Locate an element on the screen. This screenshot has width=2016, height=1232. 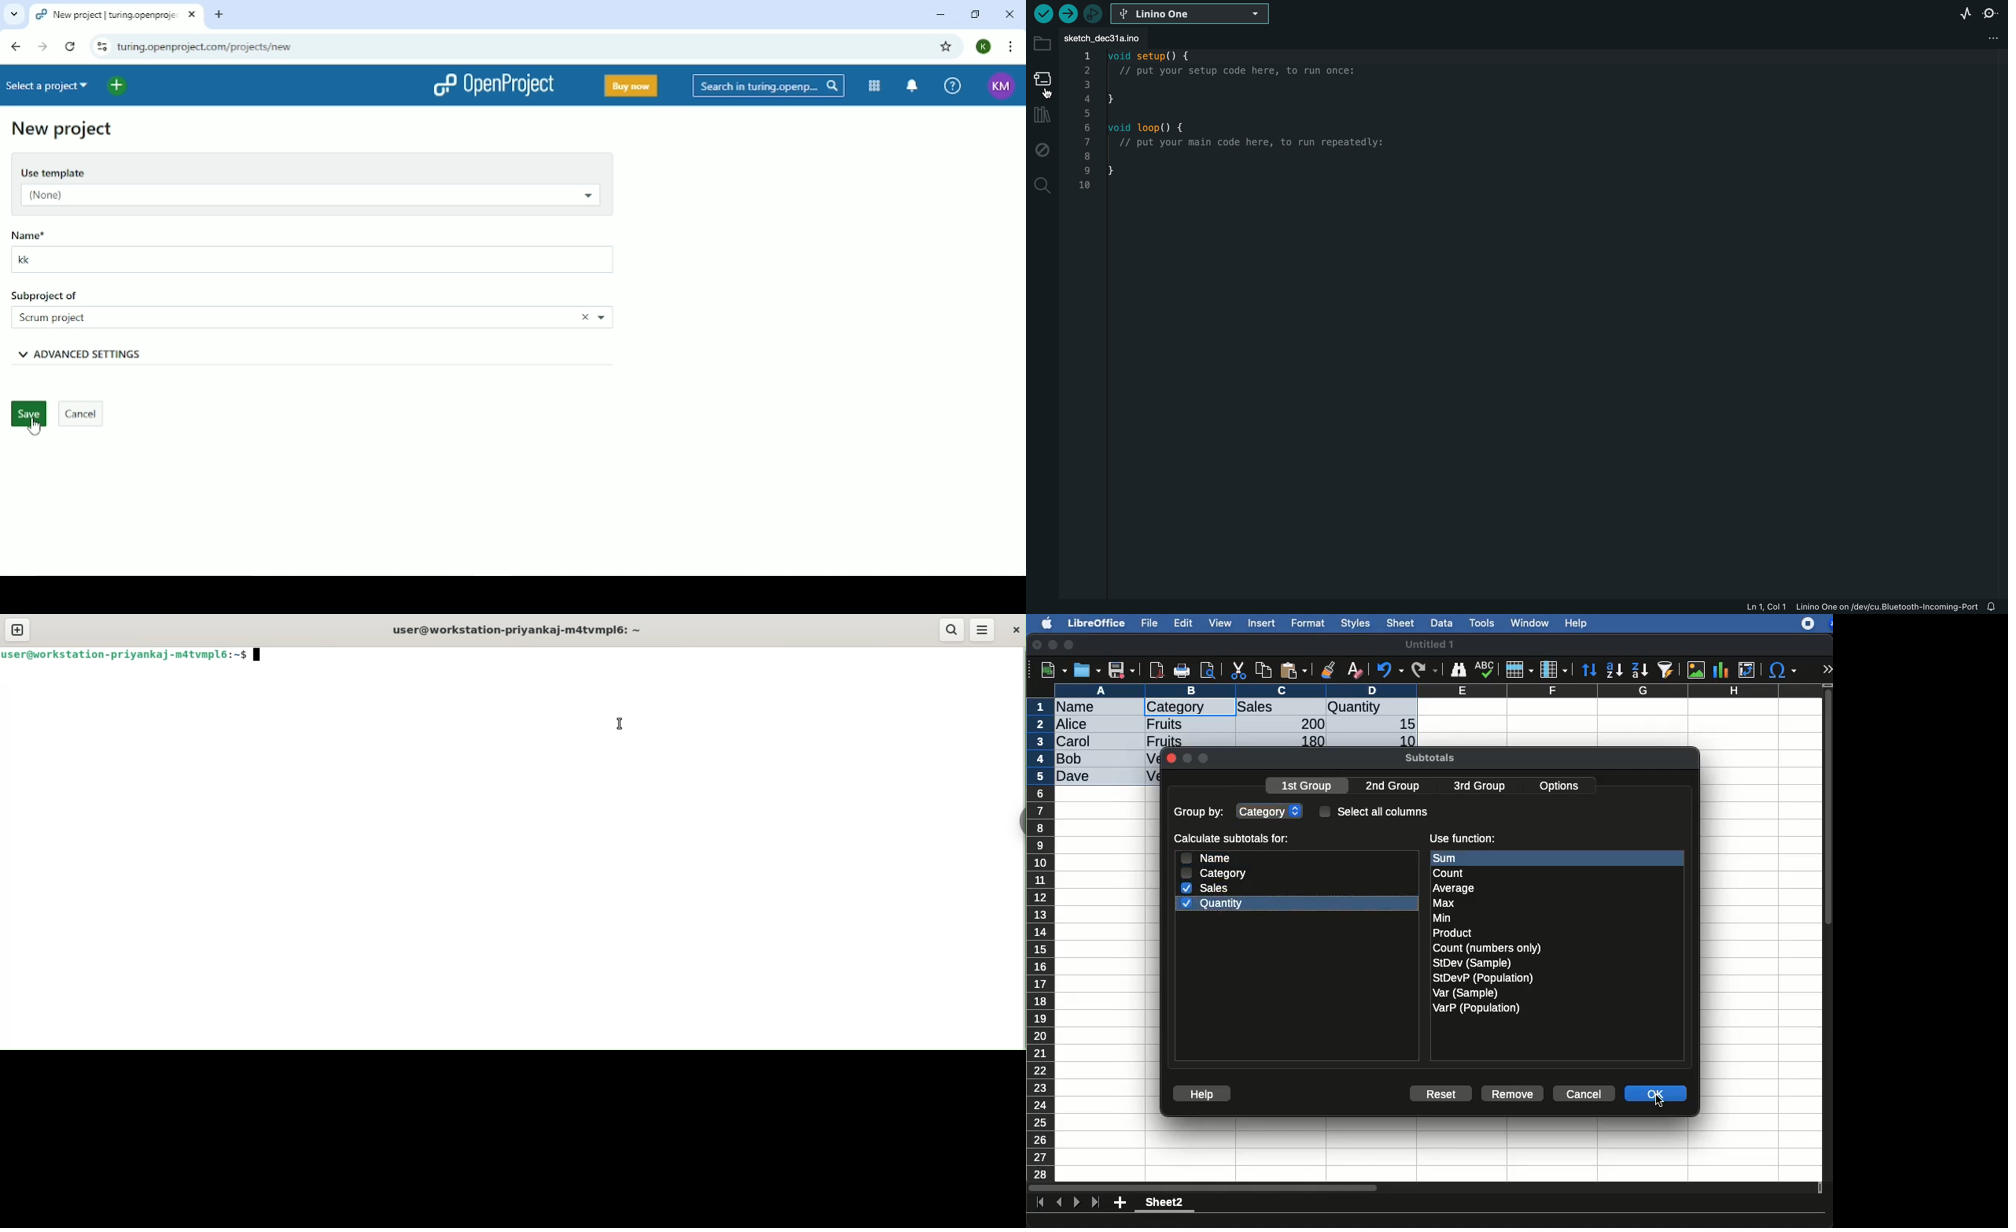
image is located at coordinates (1698, 670).